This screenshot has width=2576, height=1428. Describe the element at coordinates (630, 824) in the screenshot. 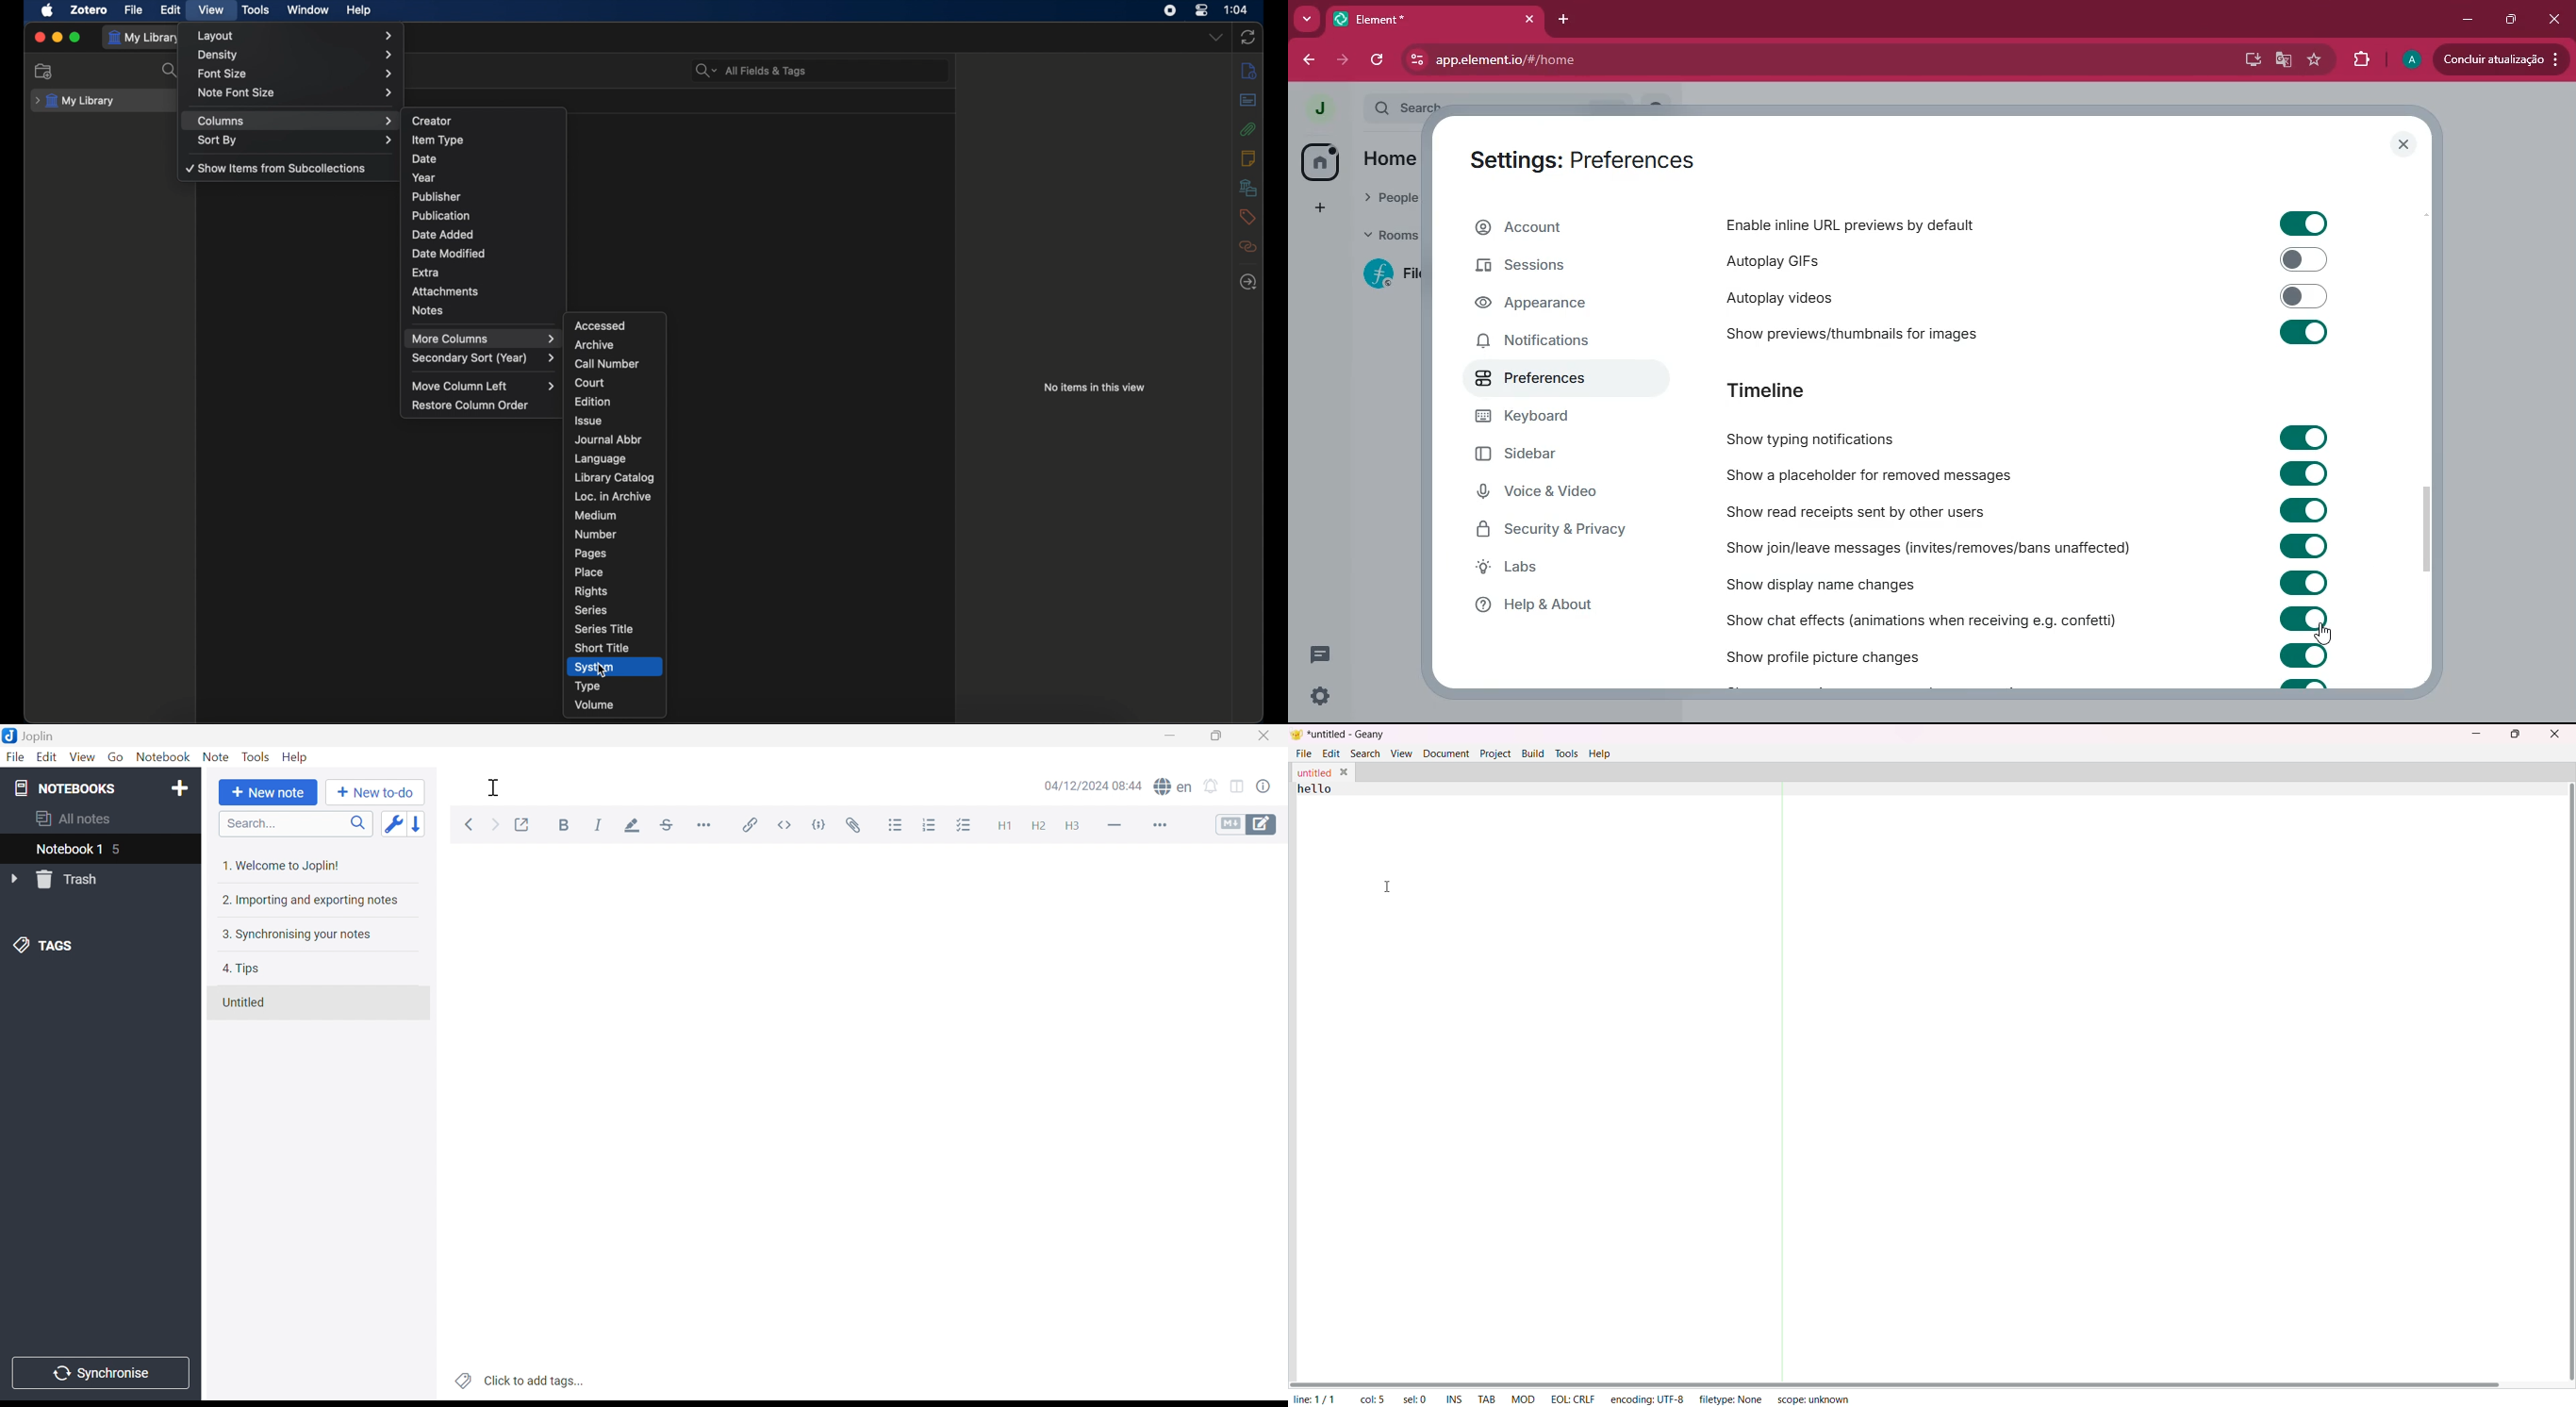

I see `Highlight` at that location.